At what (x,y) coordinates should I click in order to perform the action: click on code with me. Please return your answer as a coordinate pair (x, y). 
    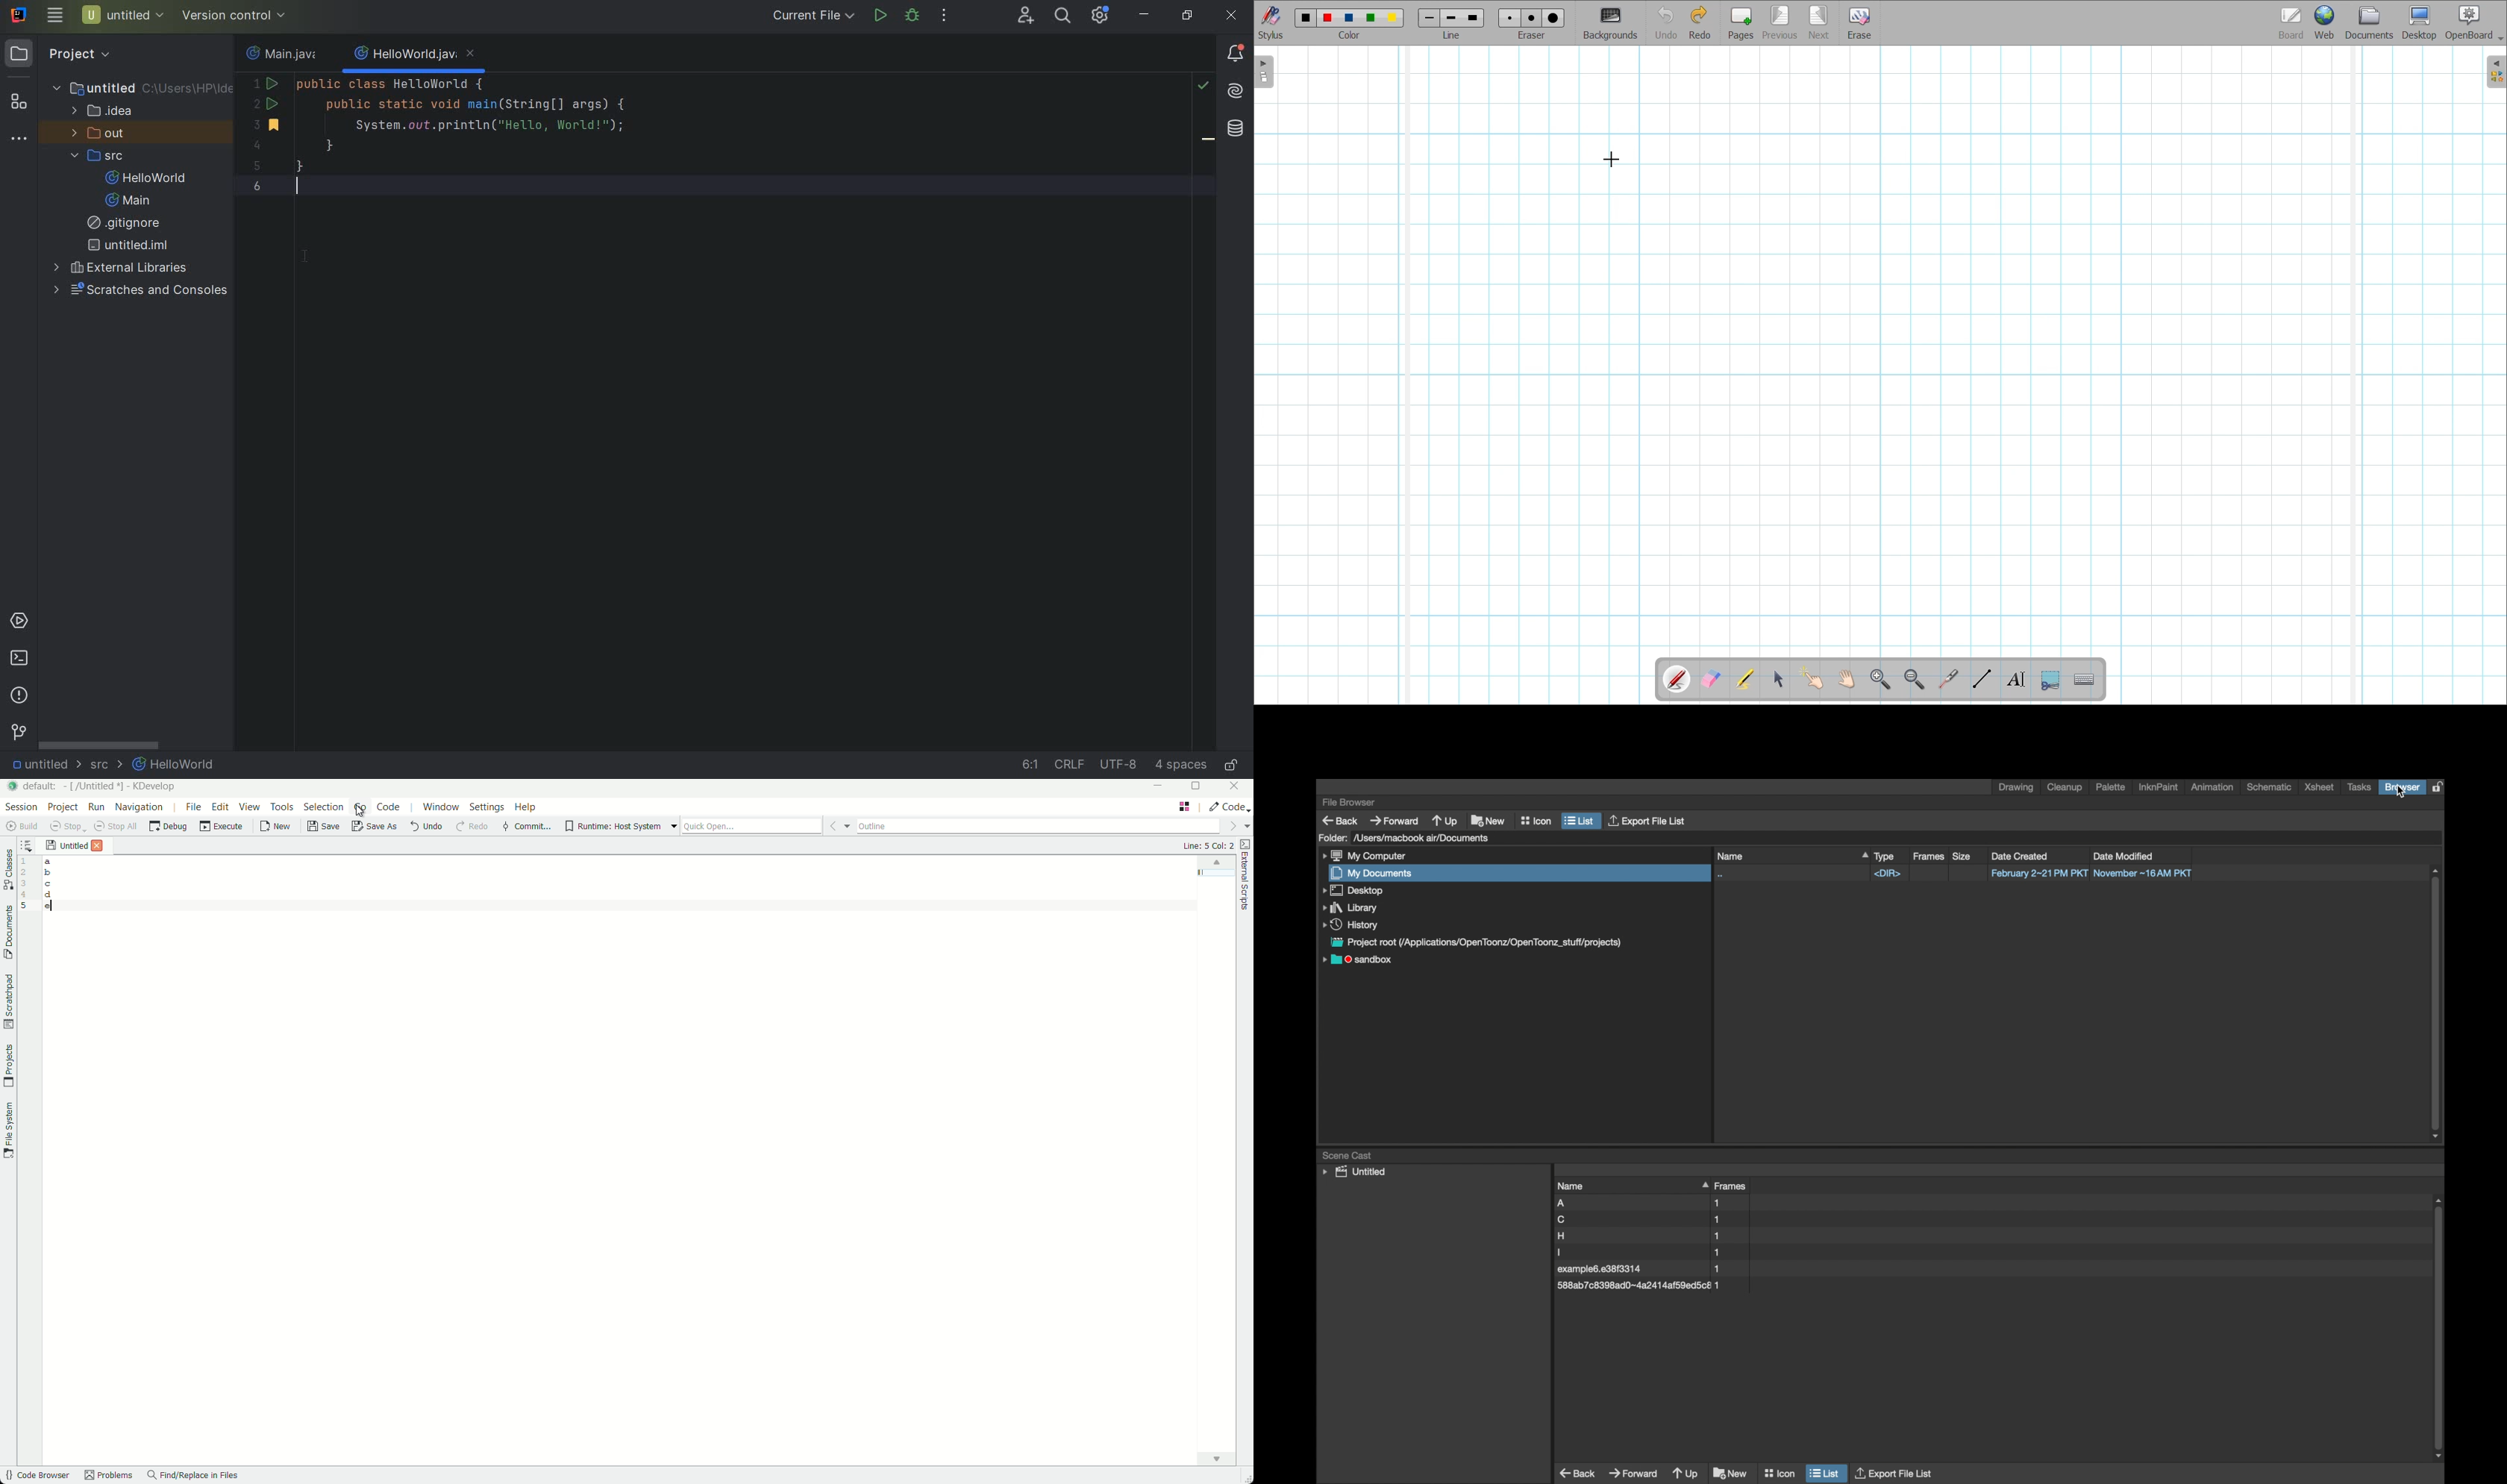
    Looking at the image, I should click on (1027, 16).